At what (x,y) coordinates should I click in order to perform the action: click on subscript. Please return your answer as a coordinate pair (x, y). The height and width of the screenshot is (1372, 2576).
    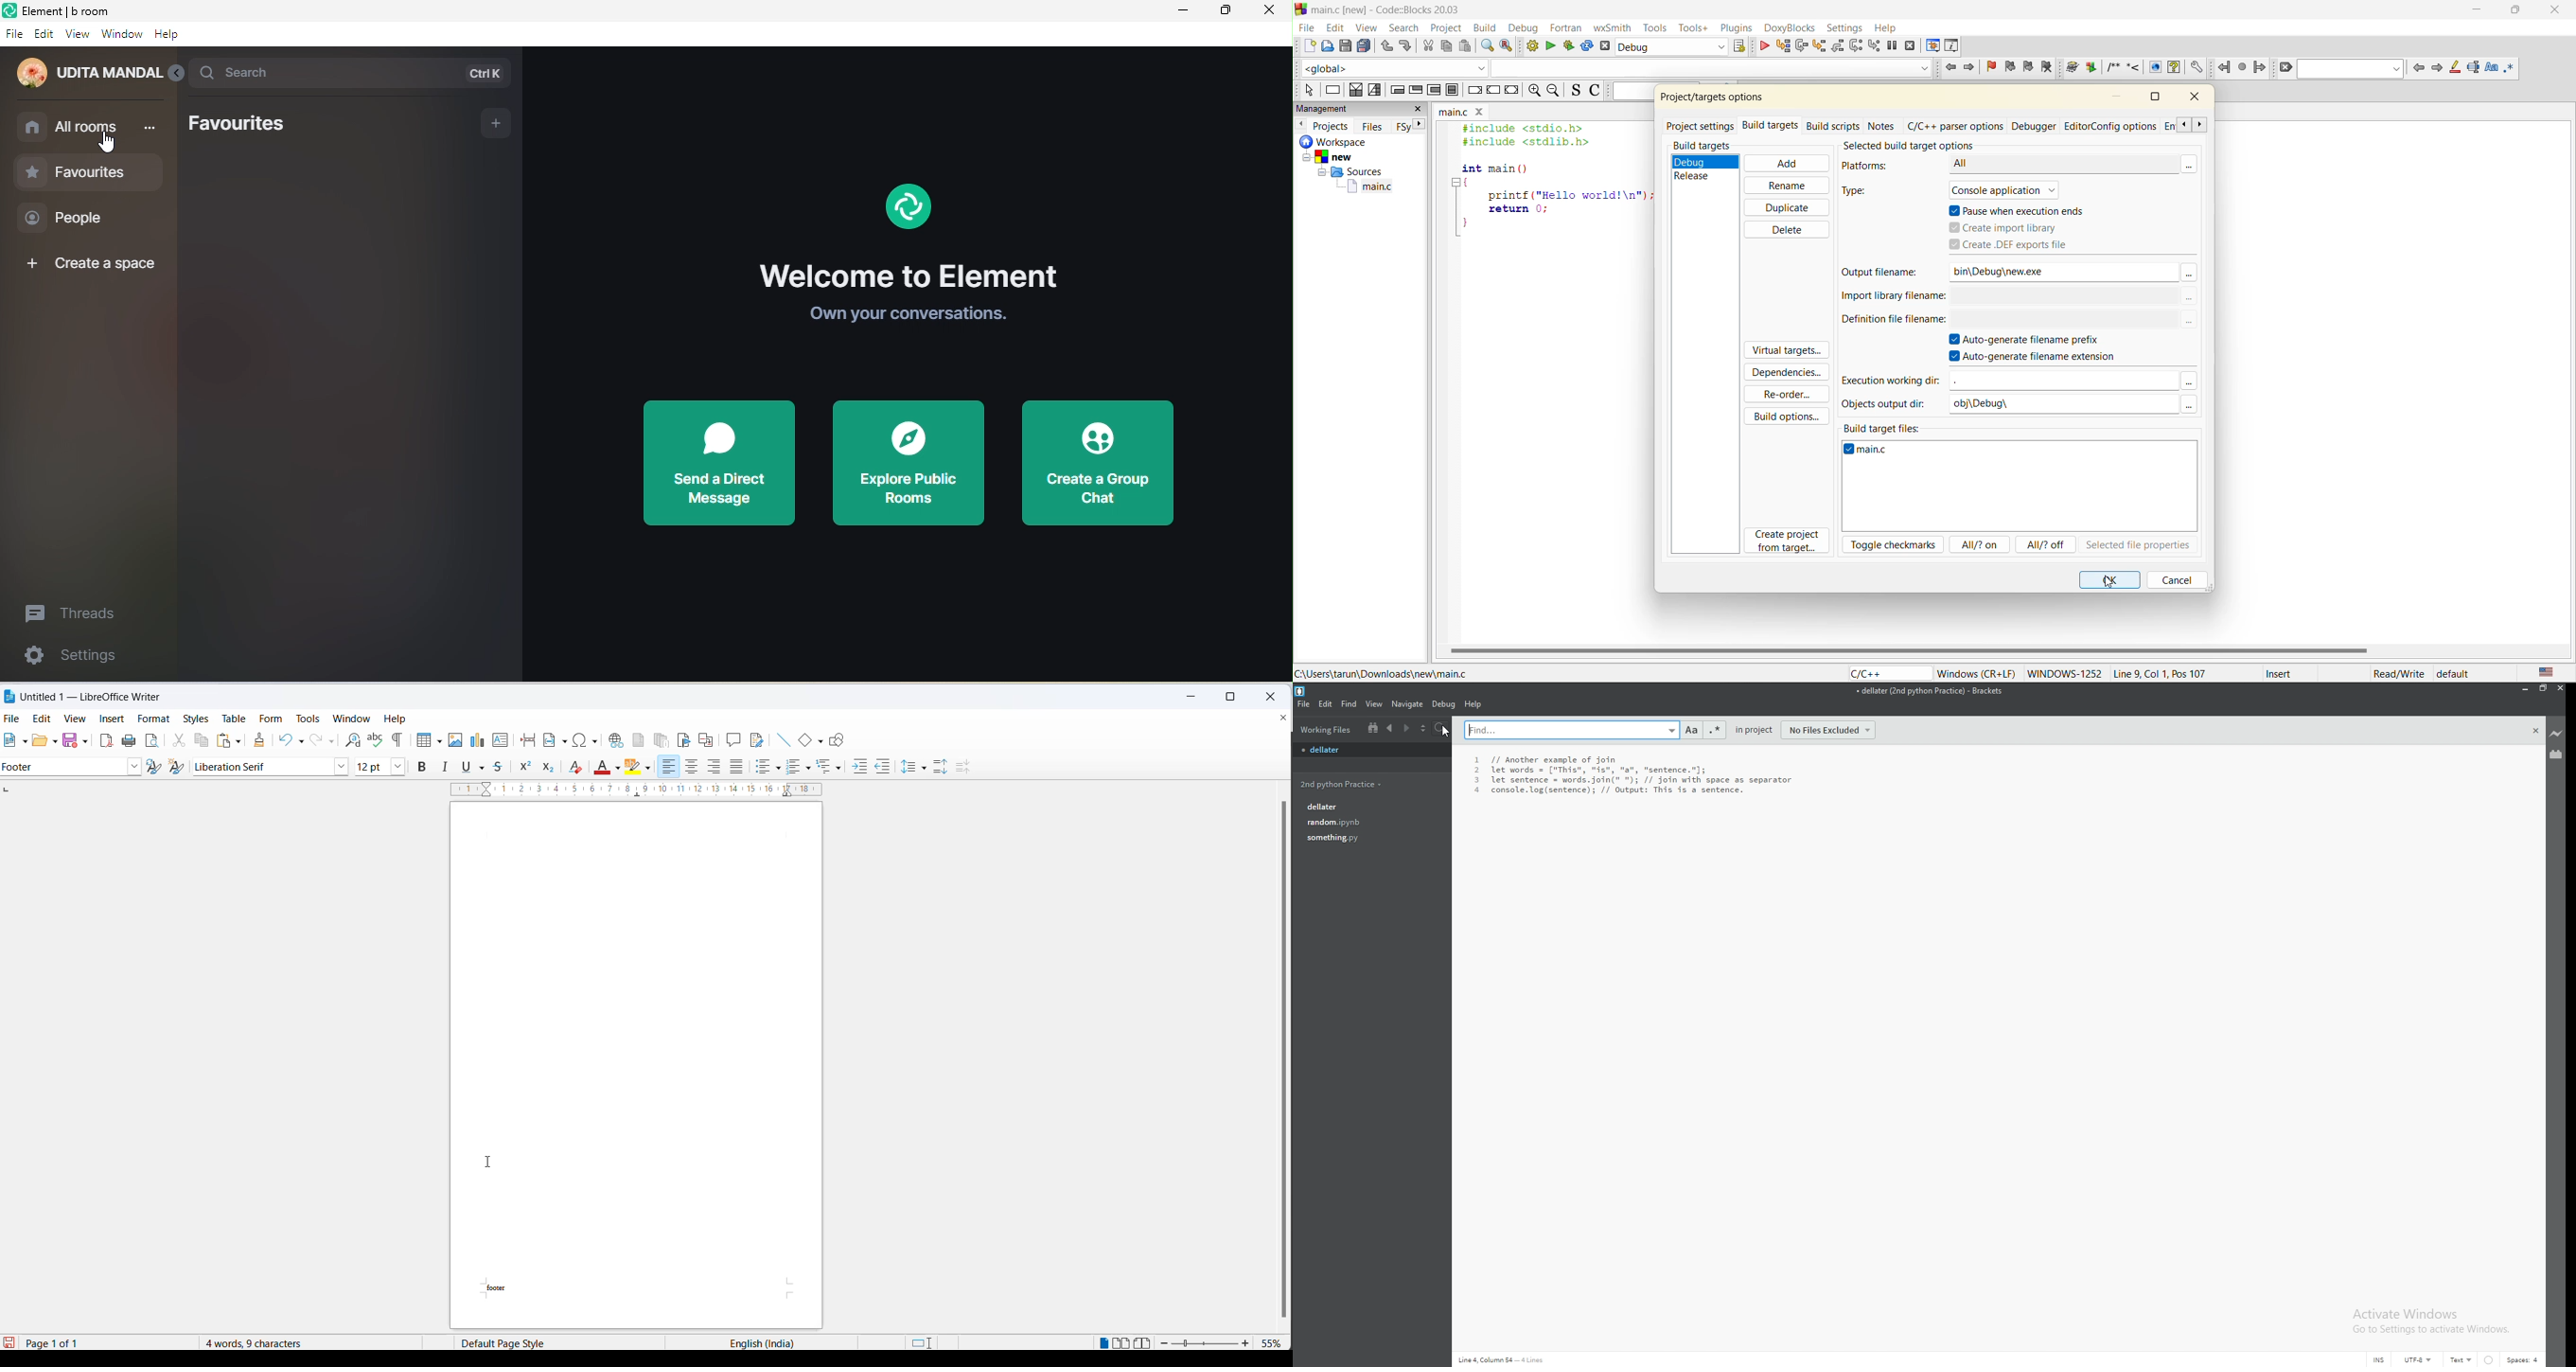
    Looking at the image, I should click on (548, 767).